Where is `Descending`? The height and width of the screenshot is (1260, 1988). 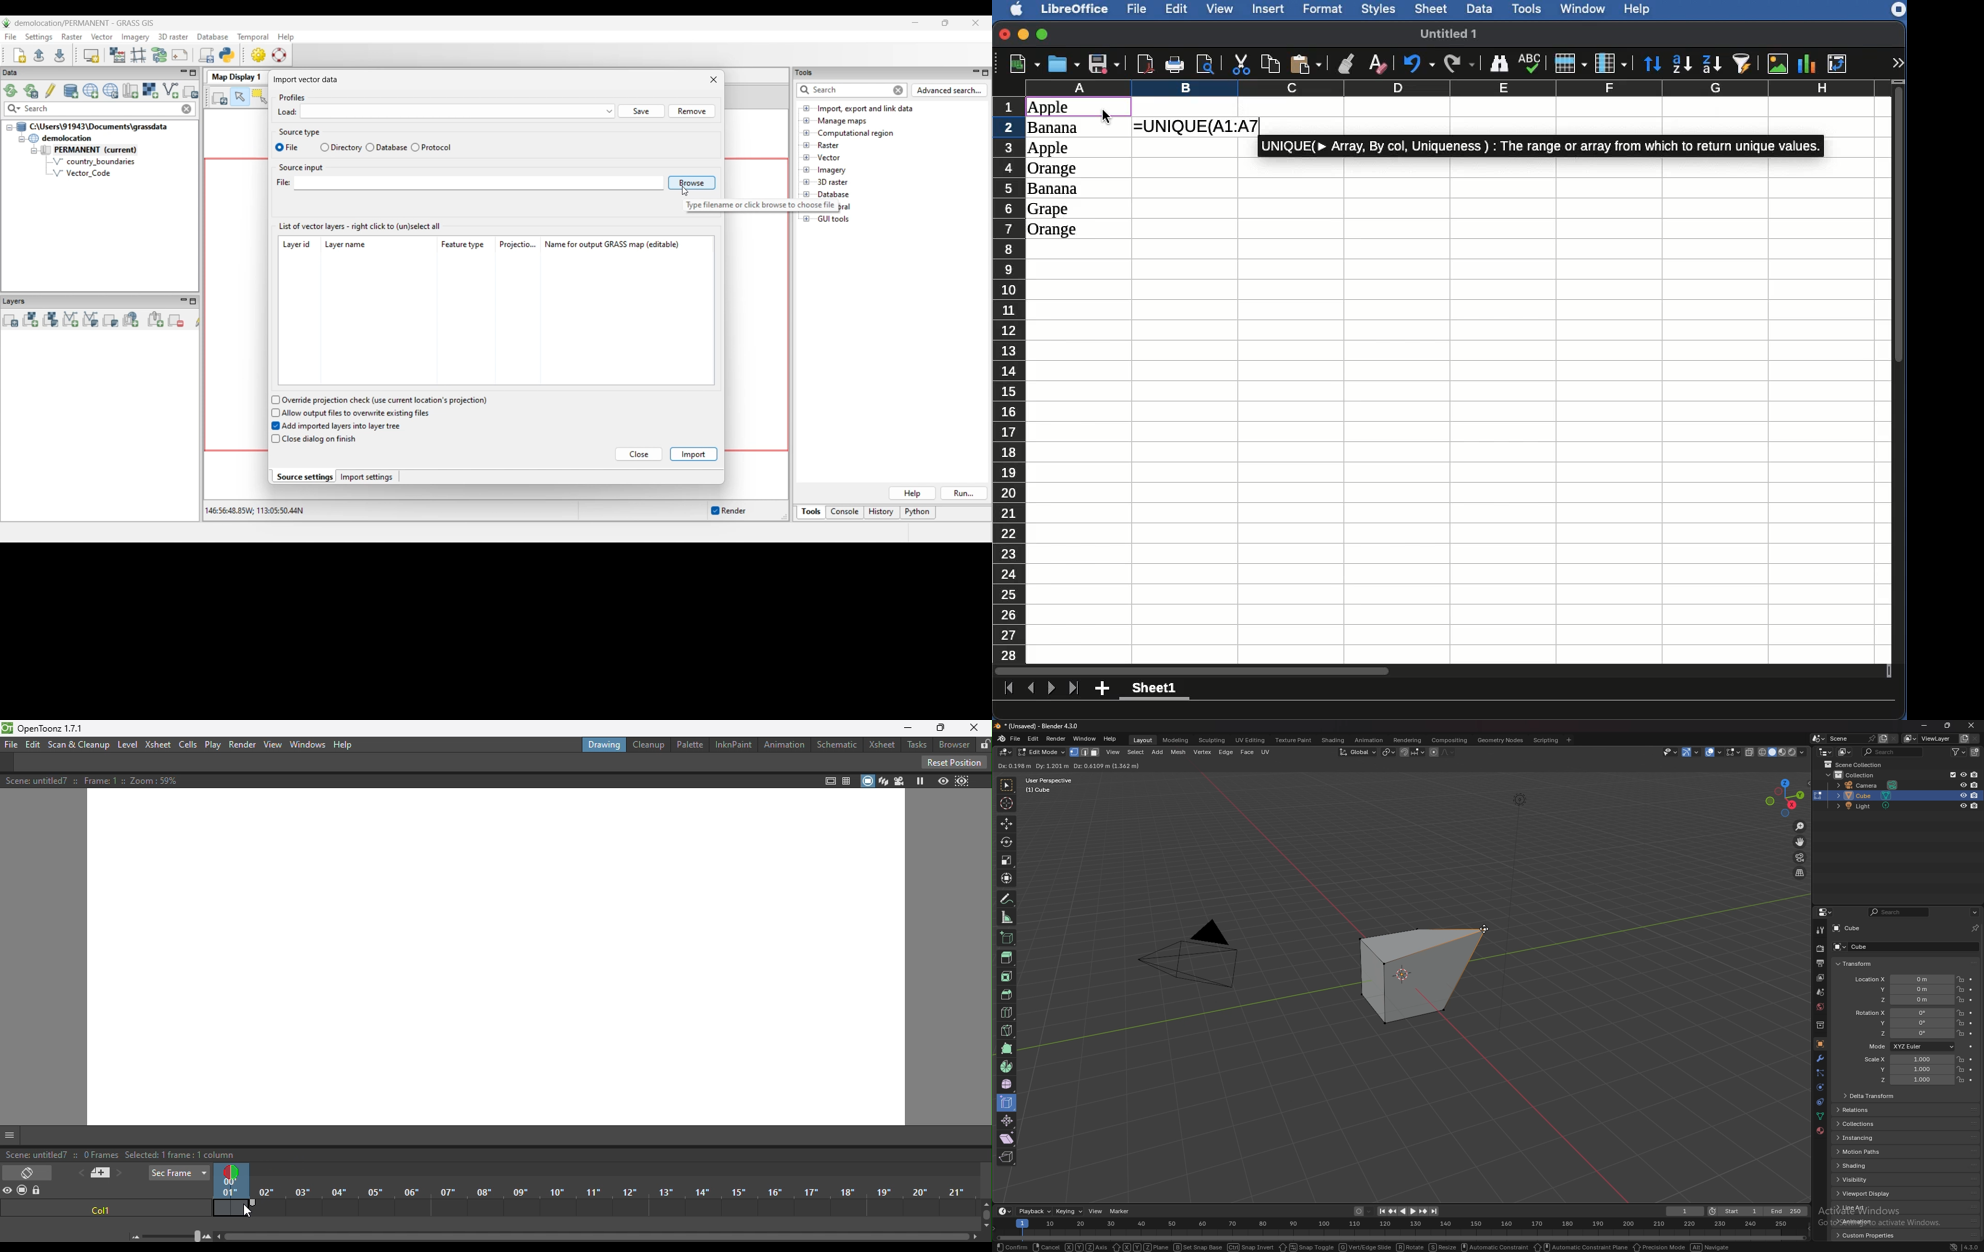 Descending is located at coordinates (1713, 63).